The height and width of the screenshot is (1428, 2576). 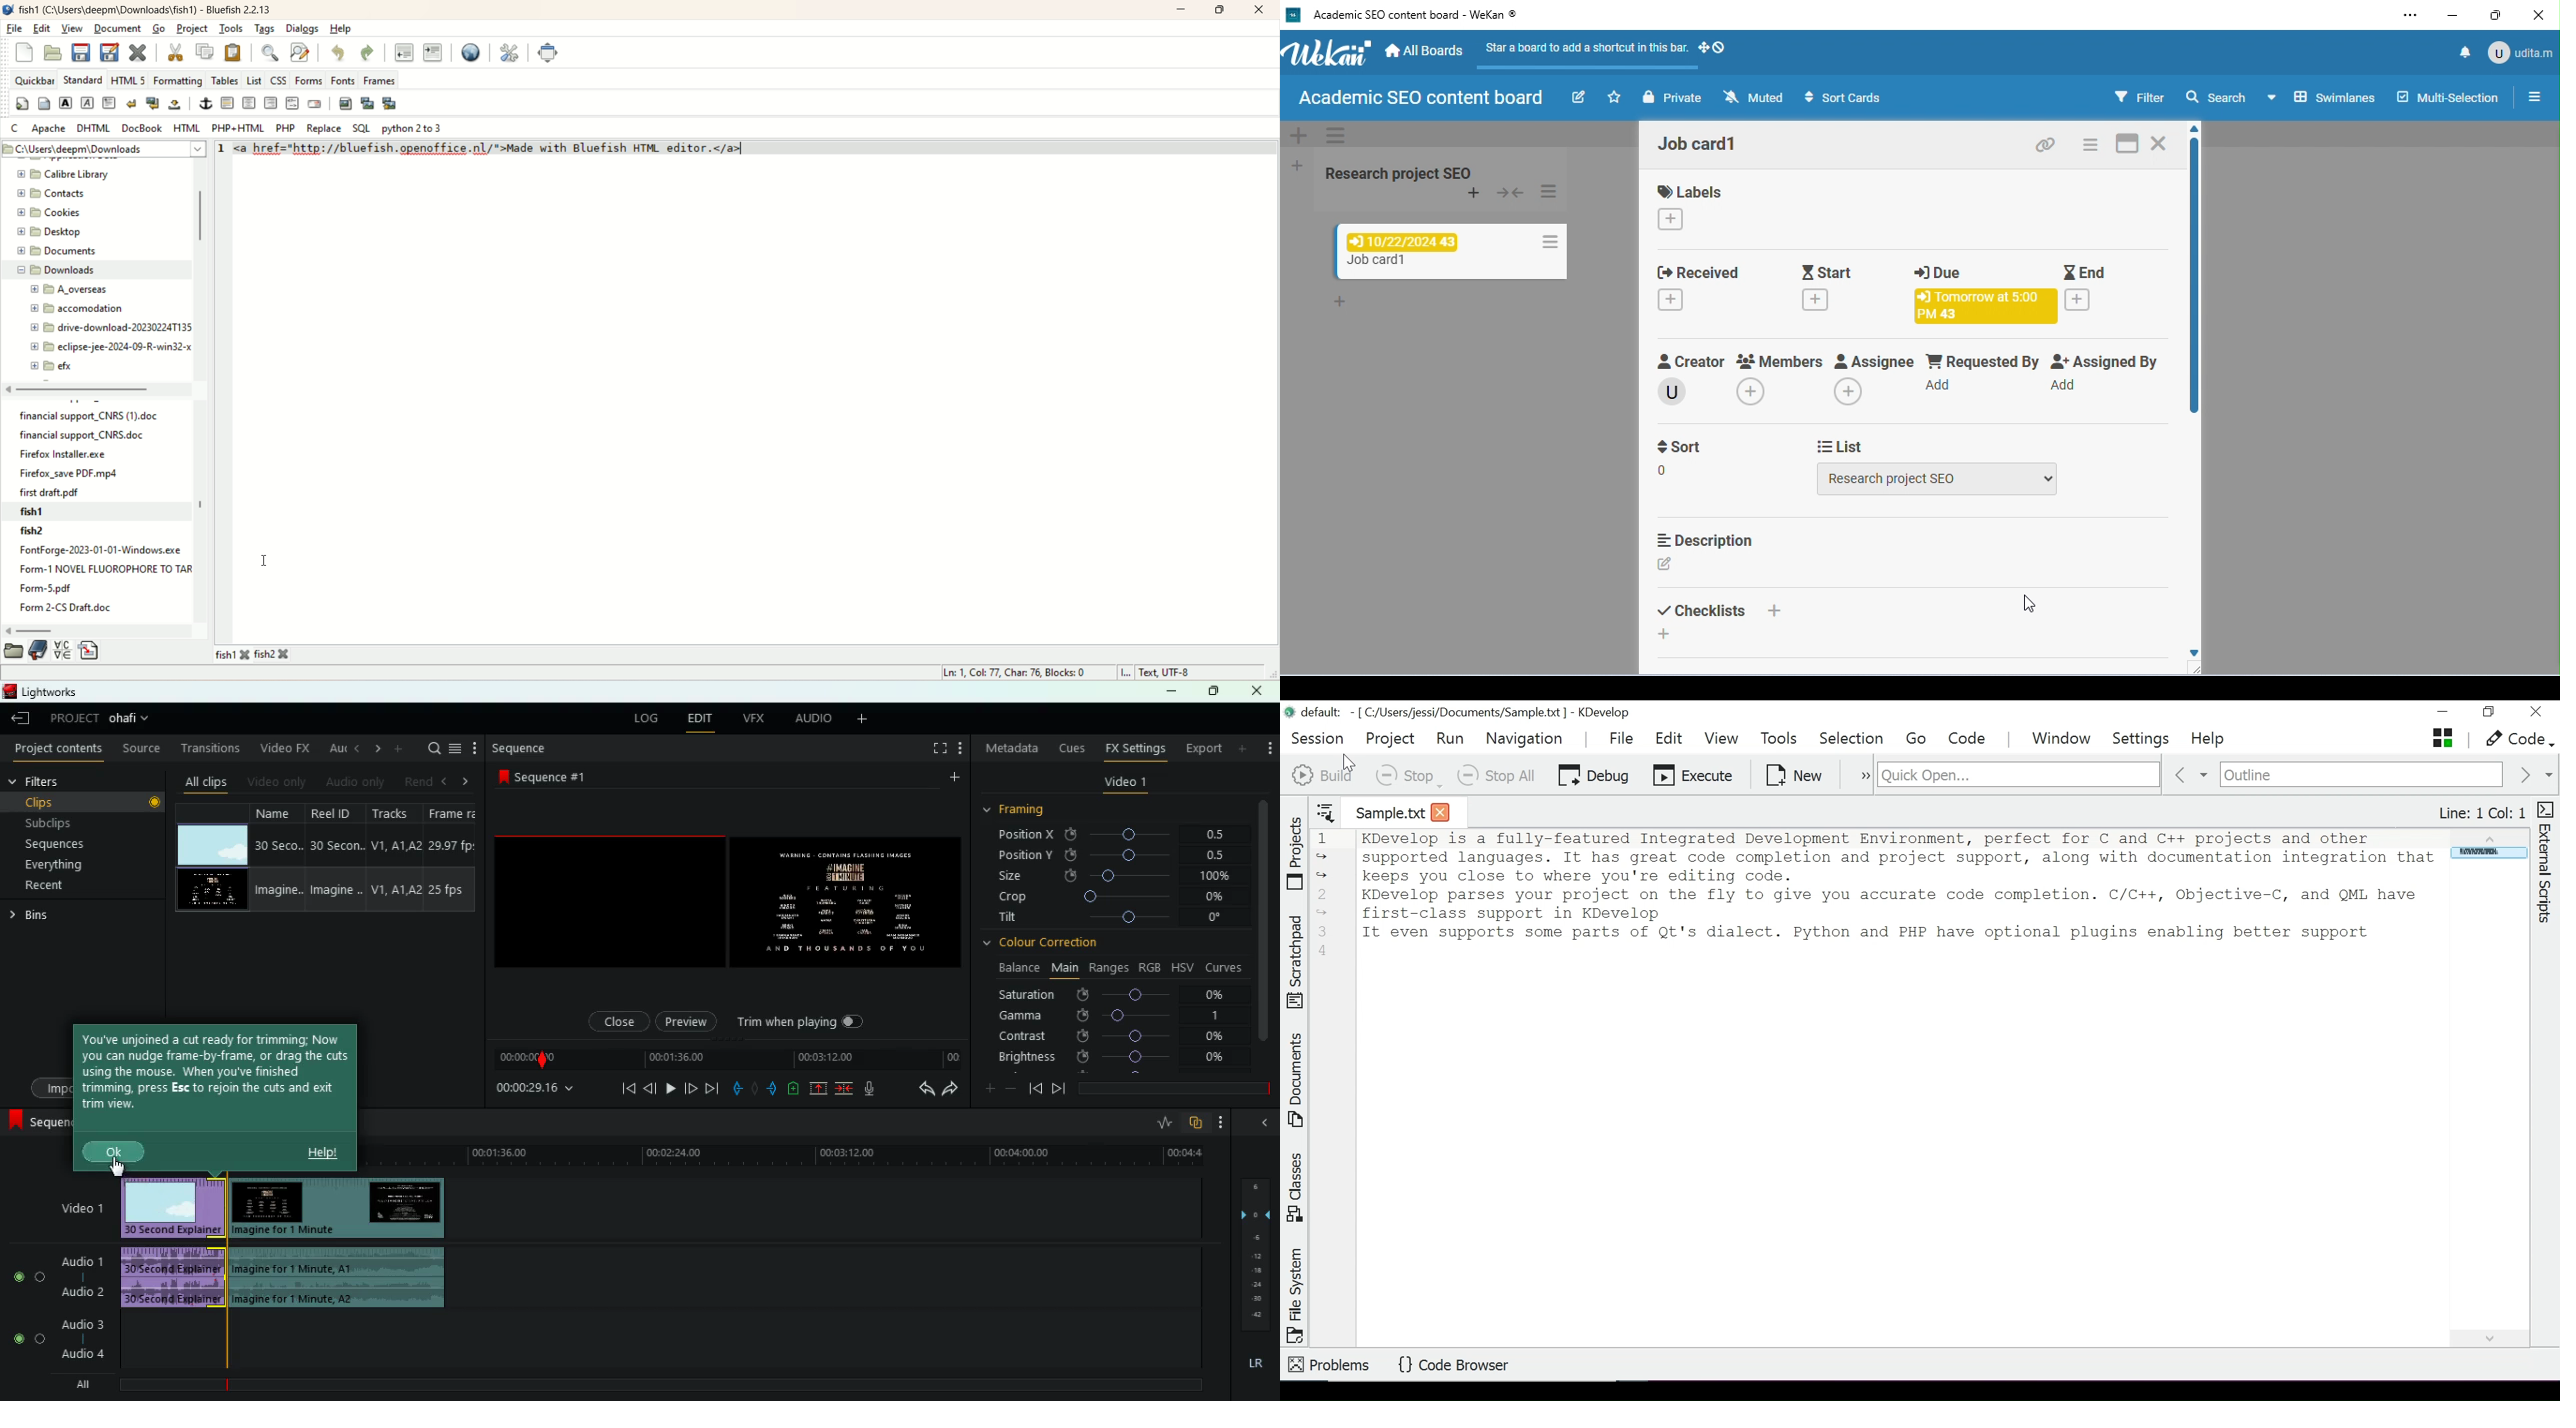 What do you see at coordinates (2216, 96) in the screenshot?
I see `search` at bounding box center [2216, 96].